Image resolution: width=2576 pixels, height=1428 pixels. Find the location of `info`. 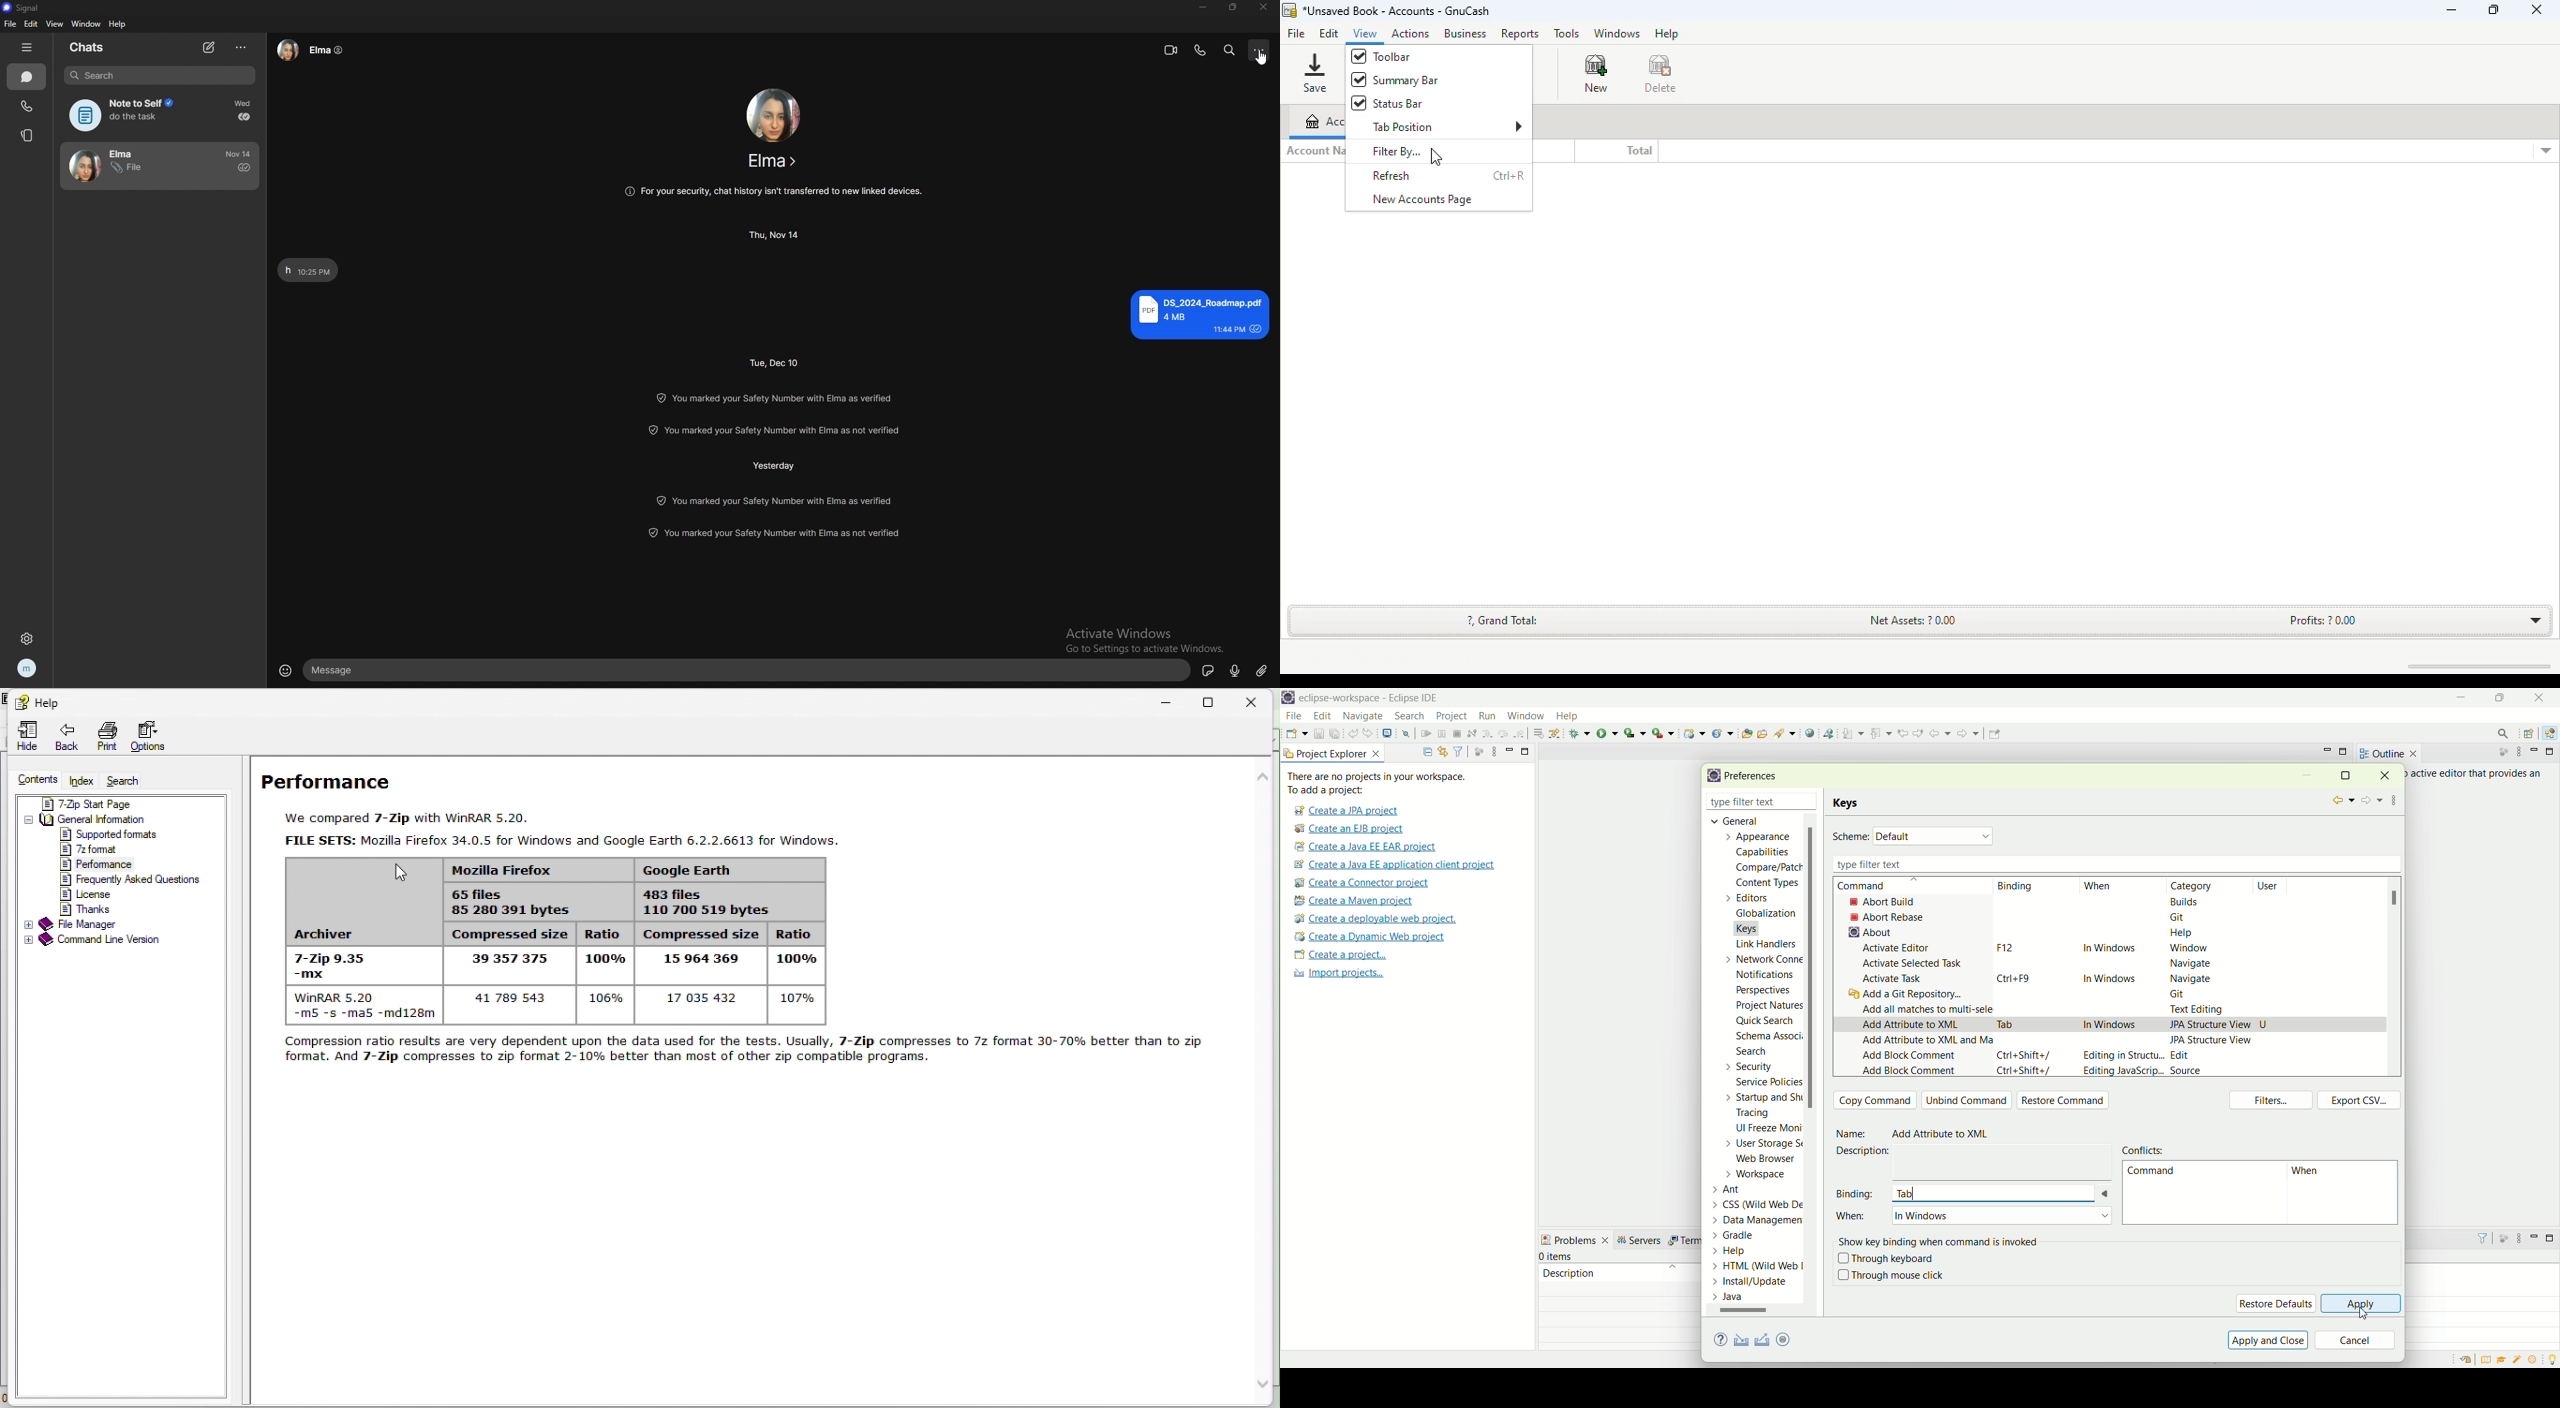

info is located at coordinates (776, 431).